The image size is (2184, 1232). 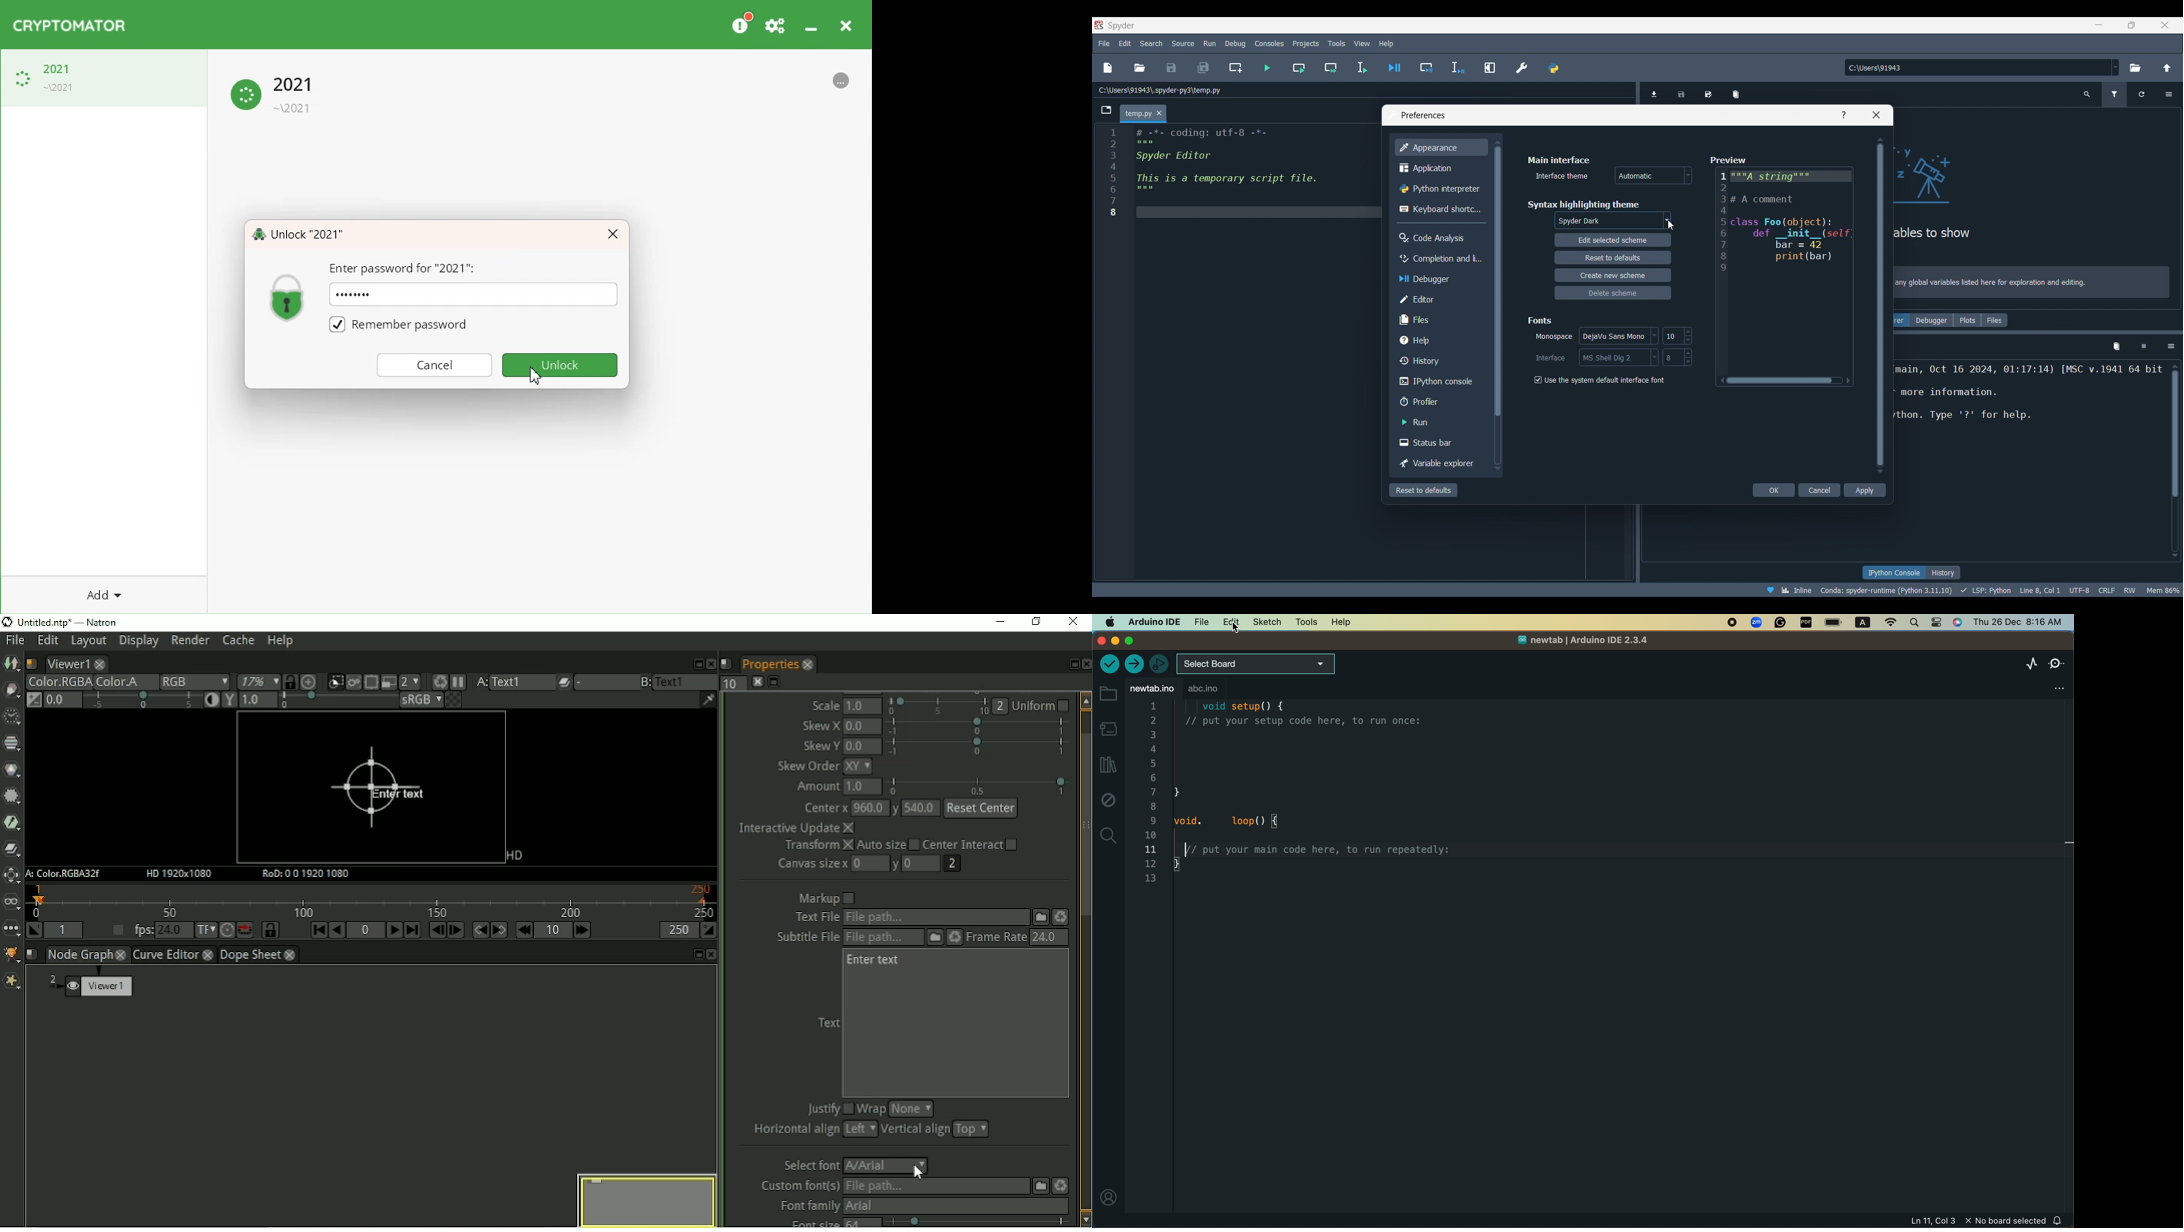 I want to click on Run, so click(x=1439, y=422).